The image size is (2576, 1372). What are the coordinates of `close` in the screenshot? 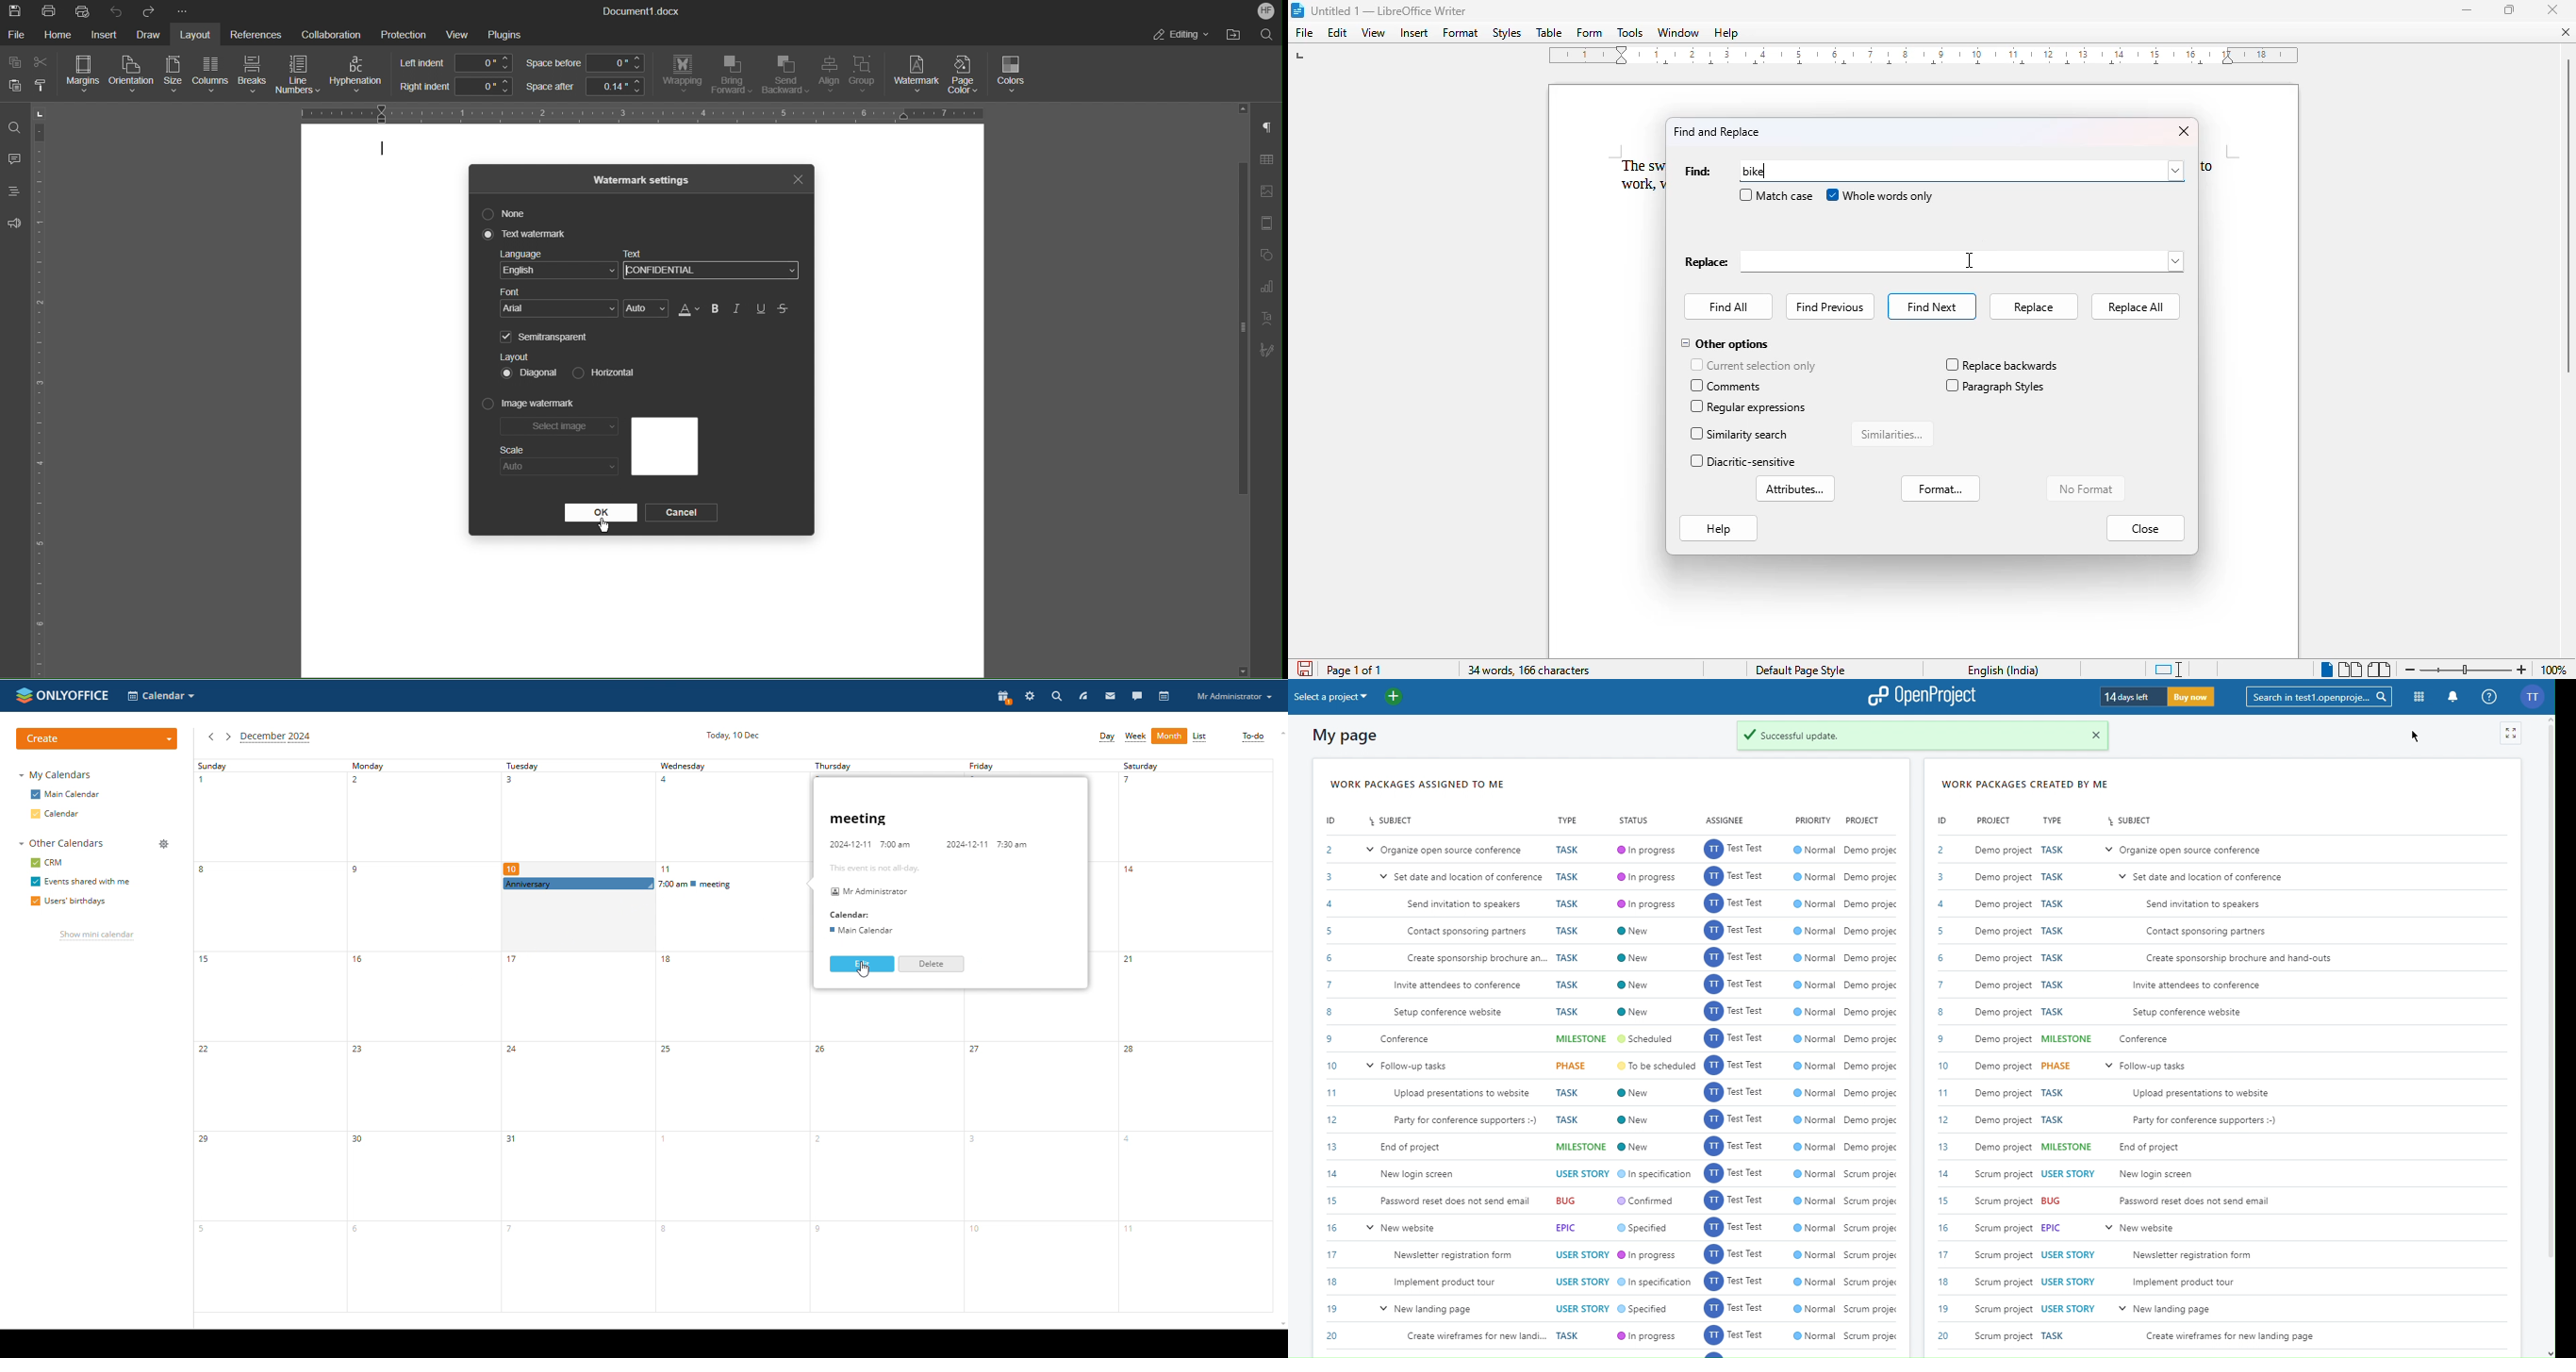 It's located at (2144, 528).